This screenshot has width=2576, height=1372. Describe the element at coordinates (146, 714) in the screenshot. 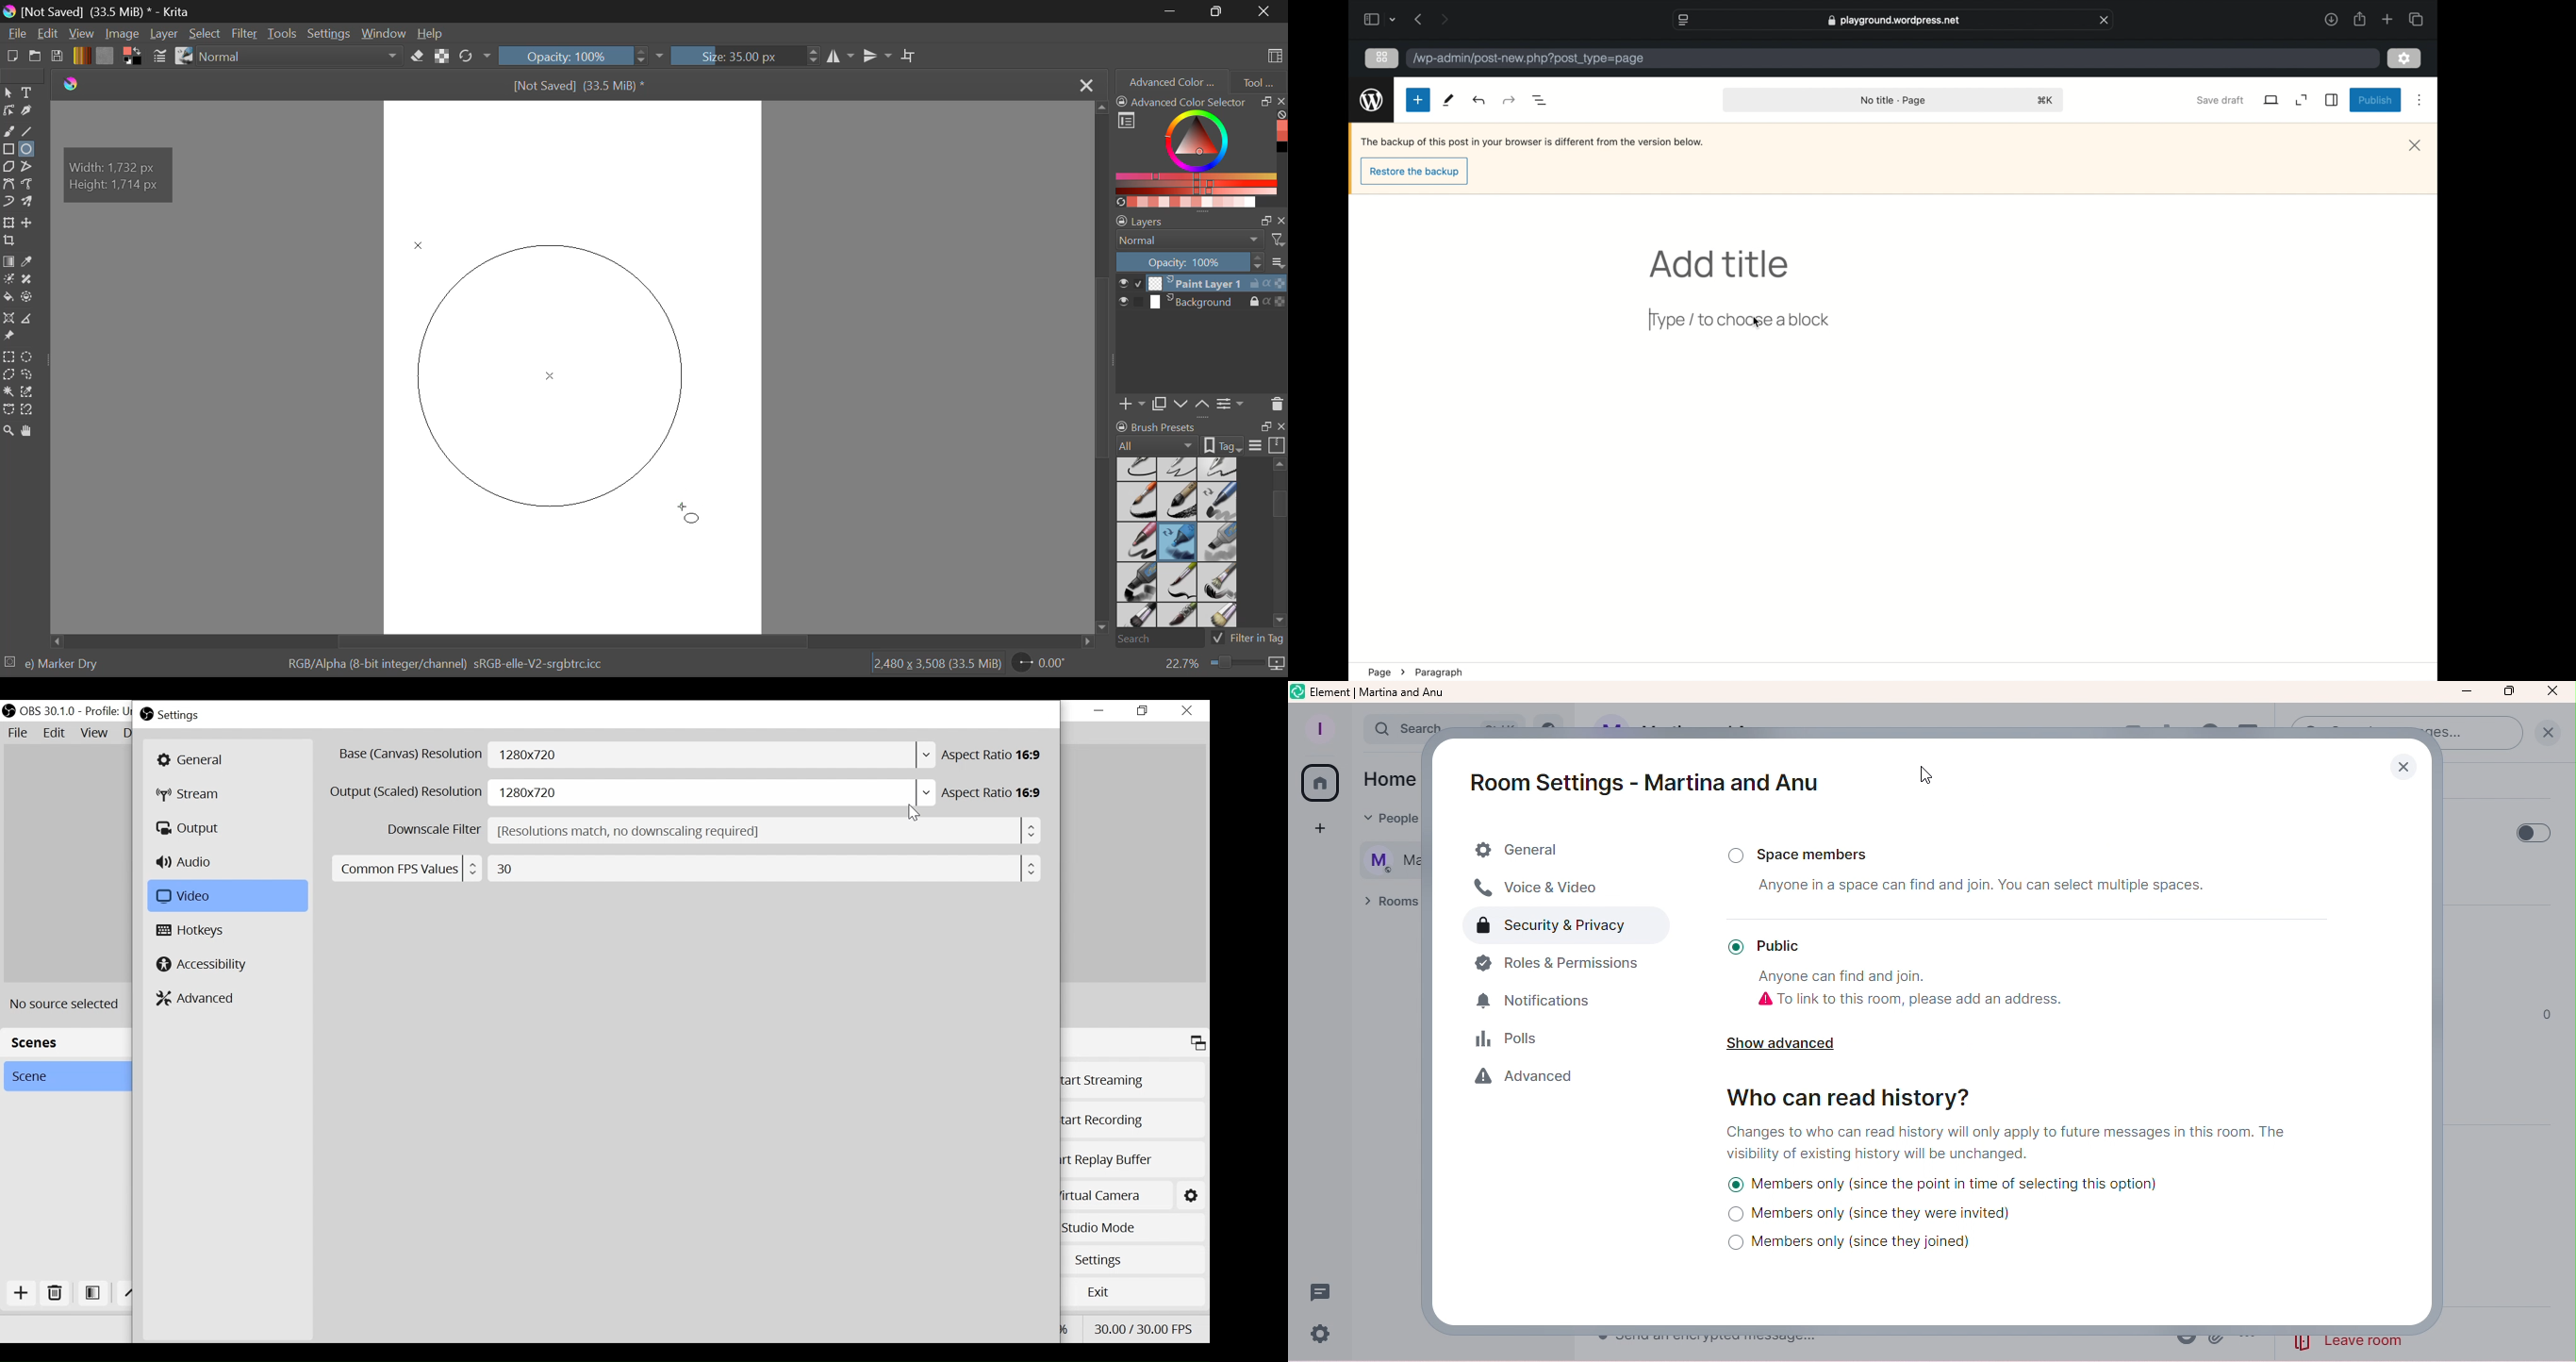

I see `OBS Studio Desktop Icon` at that location.